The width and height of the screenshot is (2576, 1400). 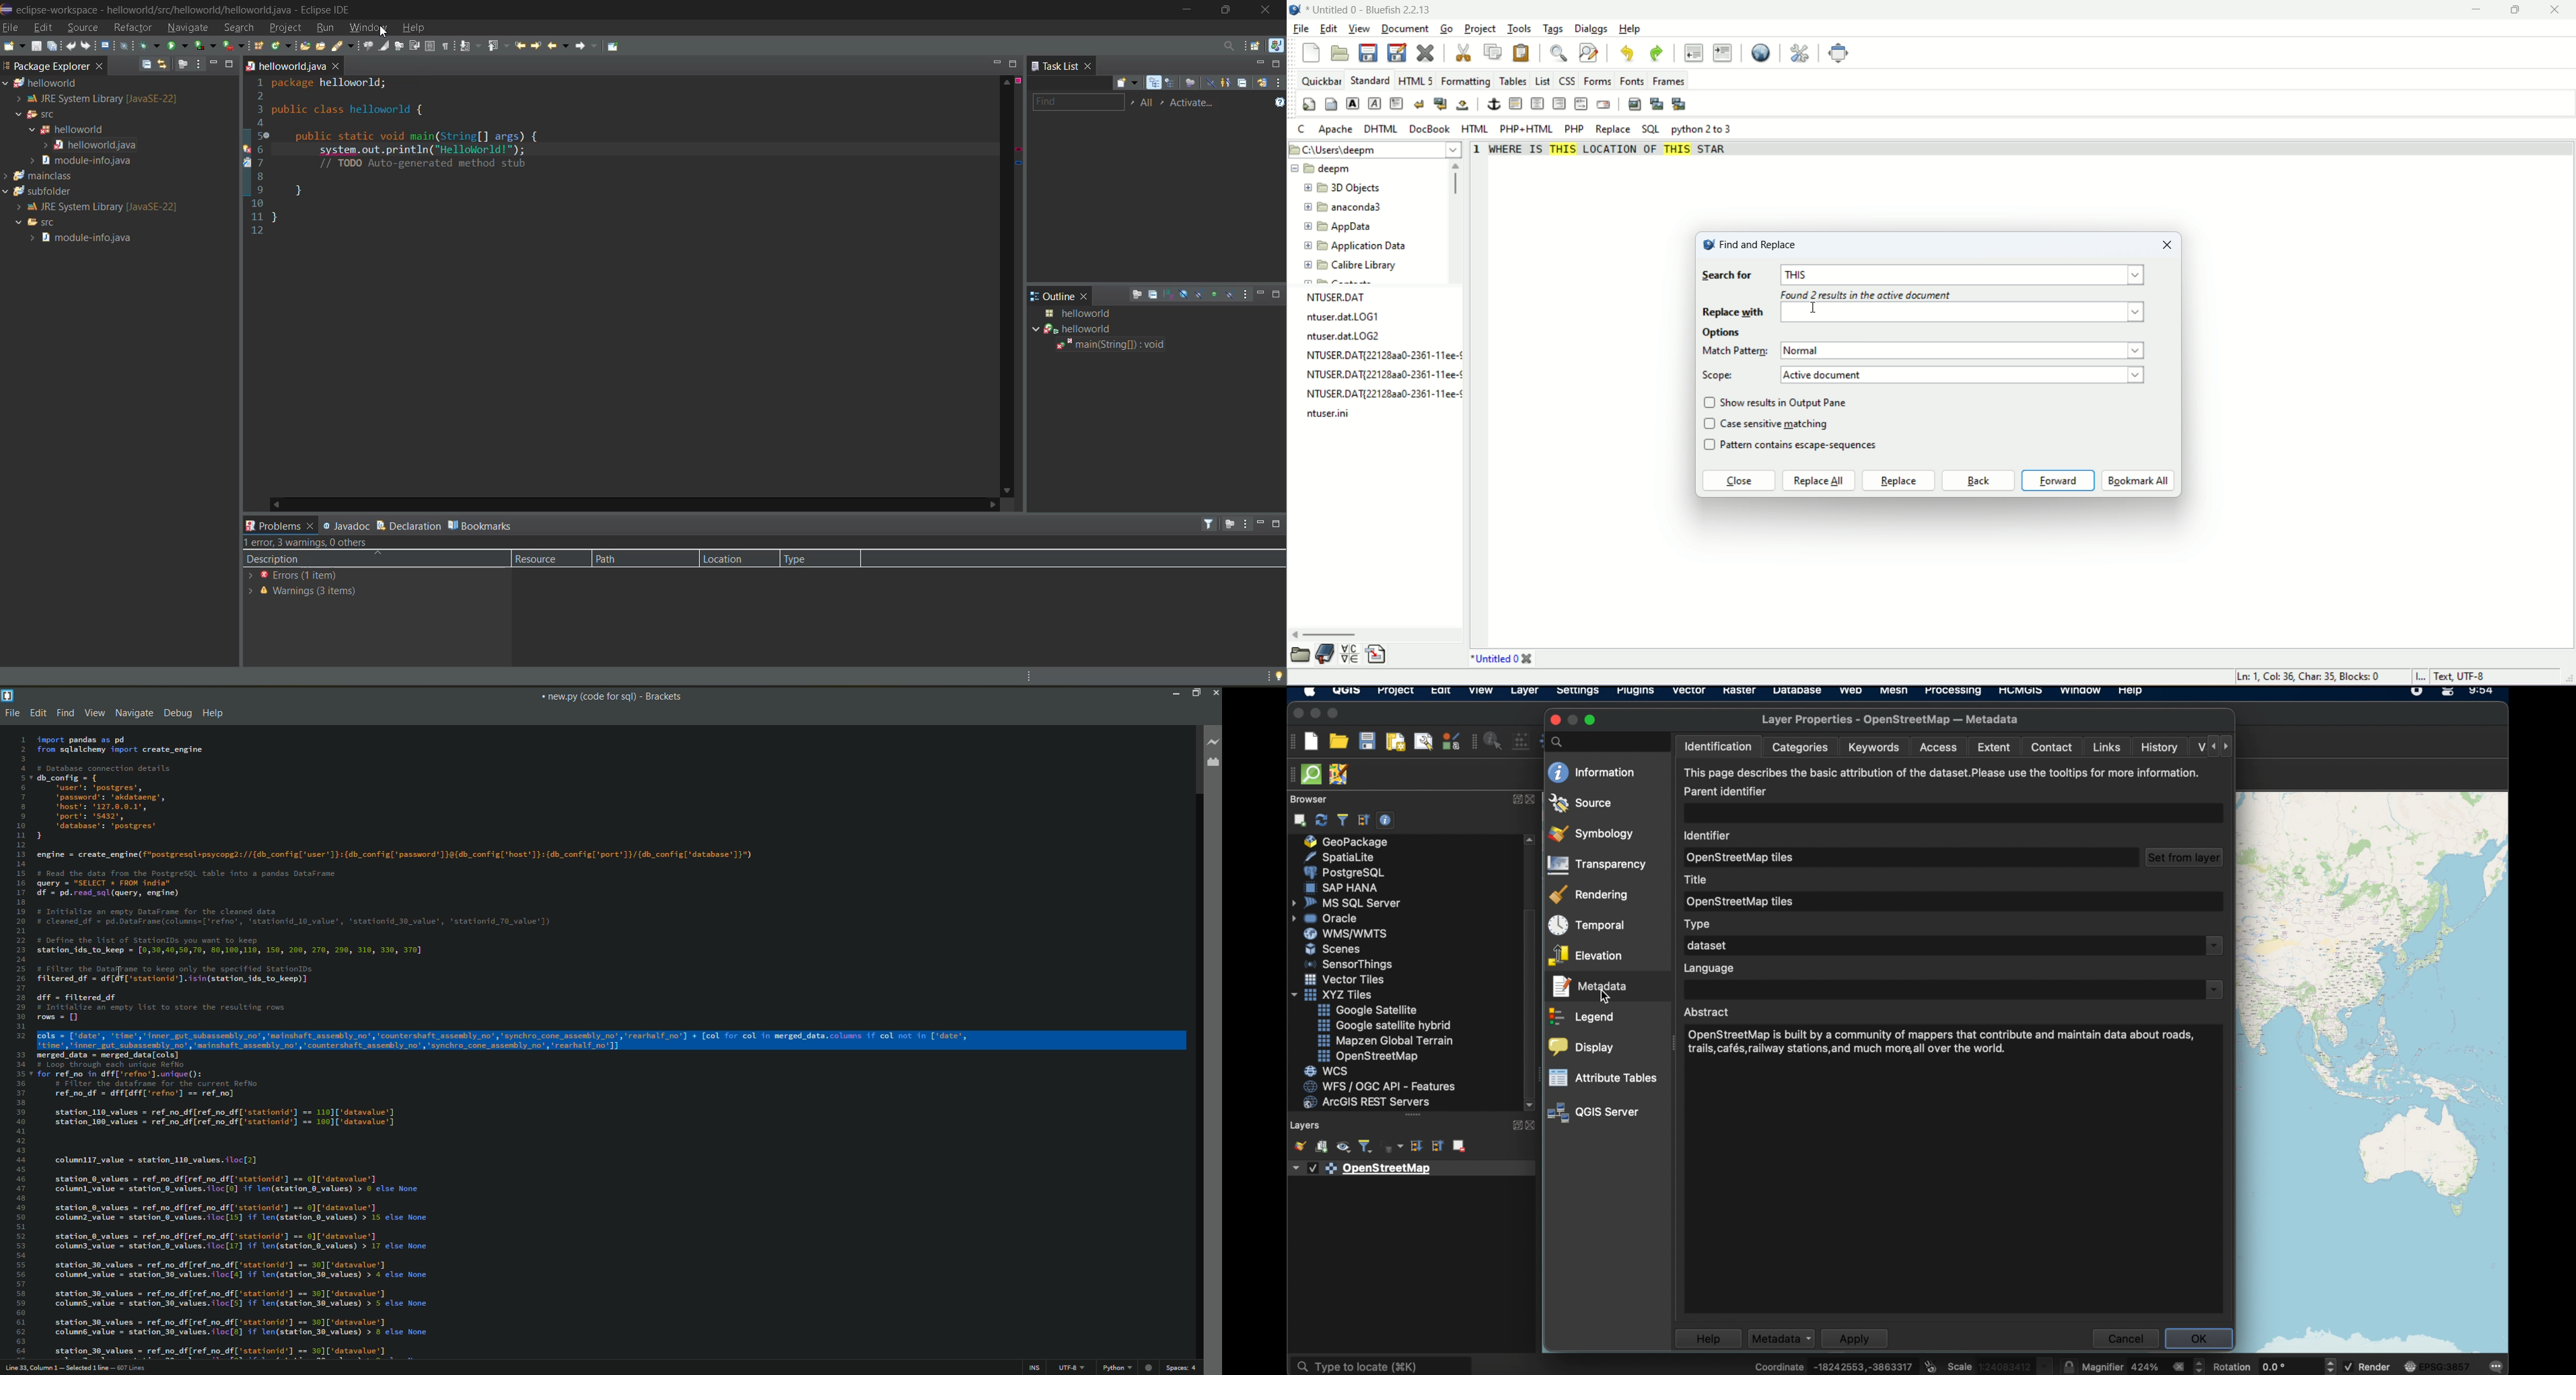 What do you see at coordinates (1277, 676) in the screenshot?
I see `tip of the day` at bounding box center [1277, 676].